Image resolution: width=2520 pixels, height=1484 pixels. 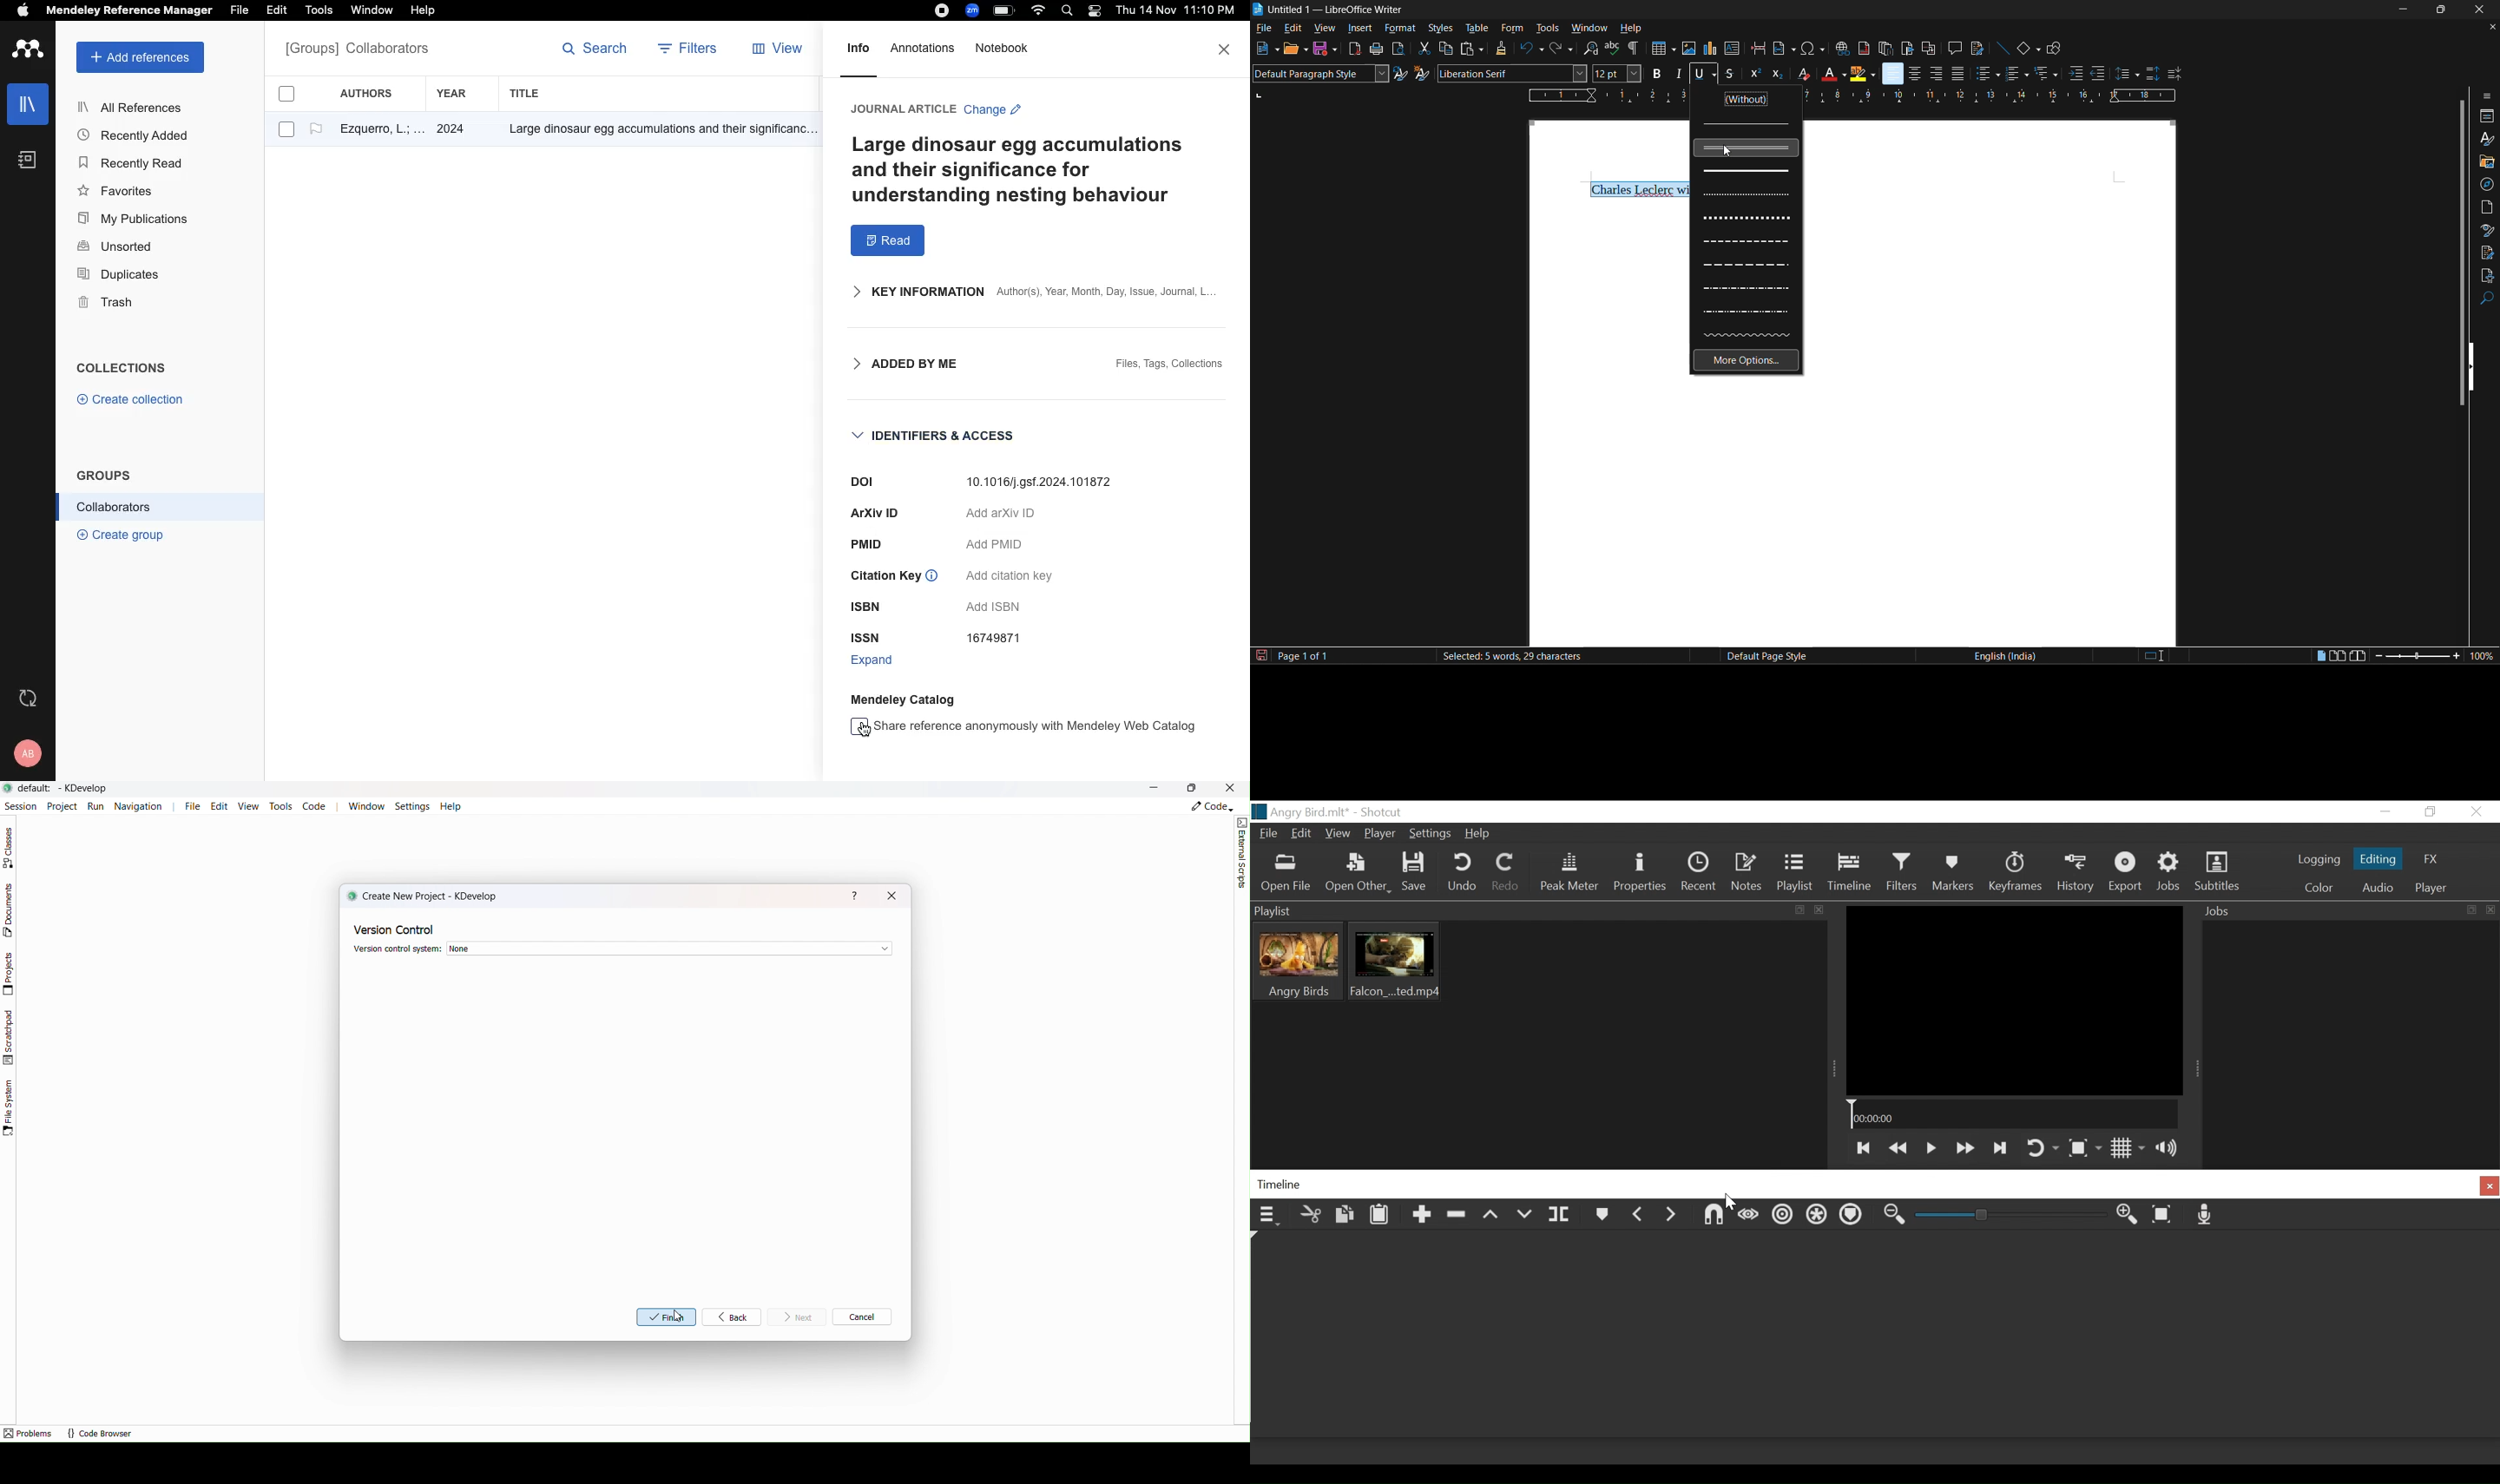 What do you see at coordinates (2001, 1147) in the screenshot?
I see `Skip to the next point` at bounding box center [2001, 1147].